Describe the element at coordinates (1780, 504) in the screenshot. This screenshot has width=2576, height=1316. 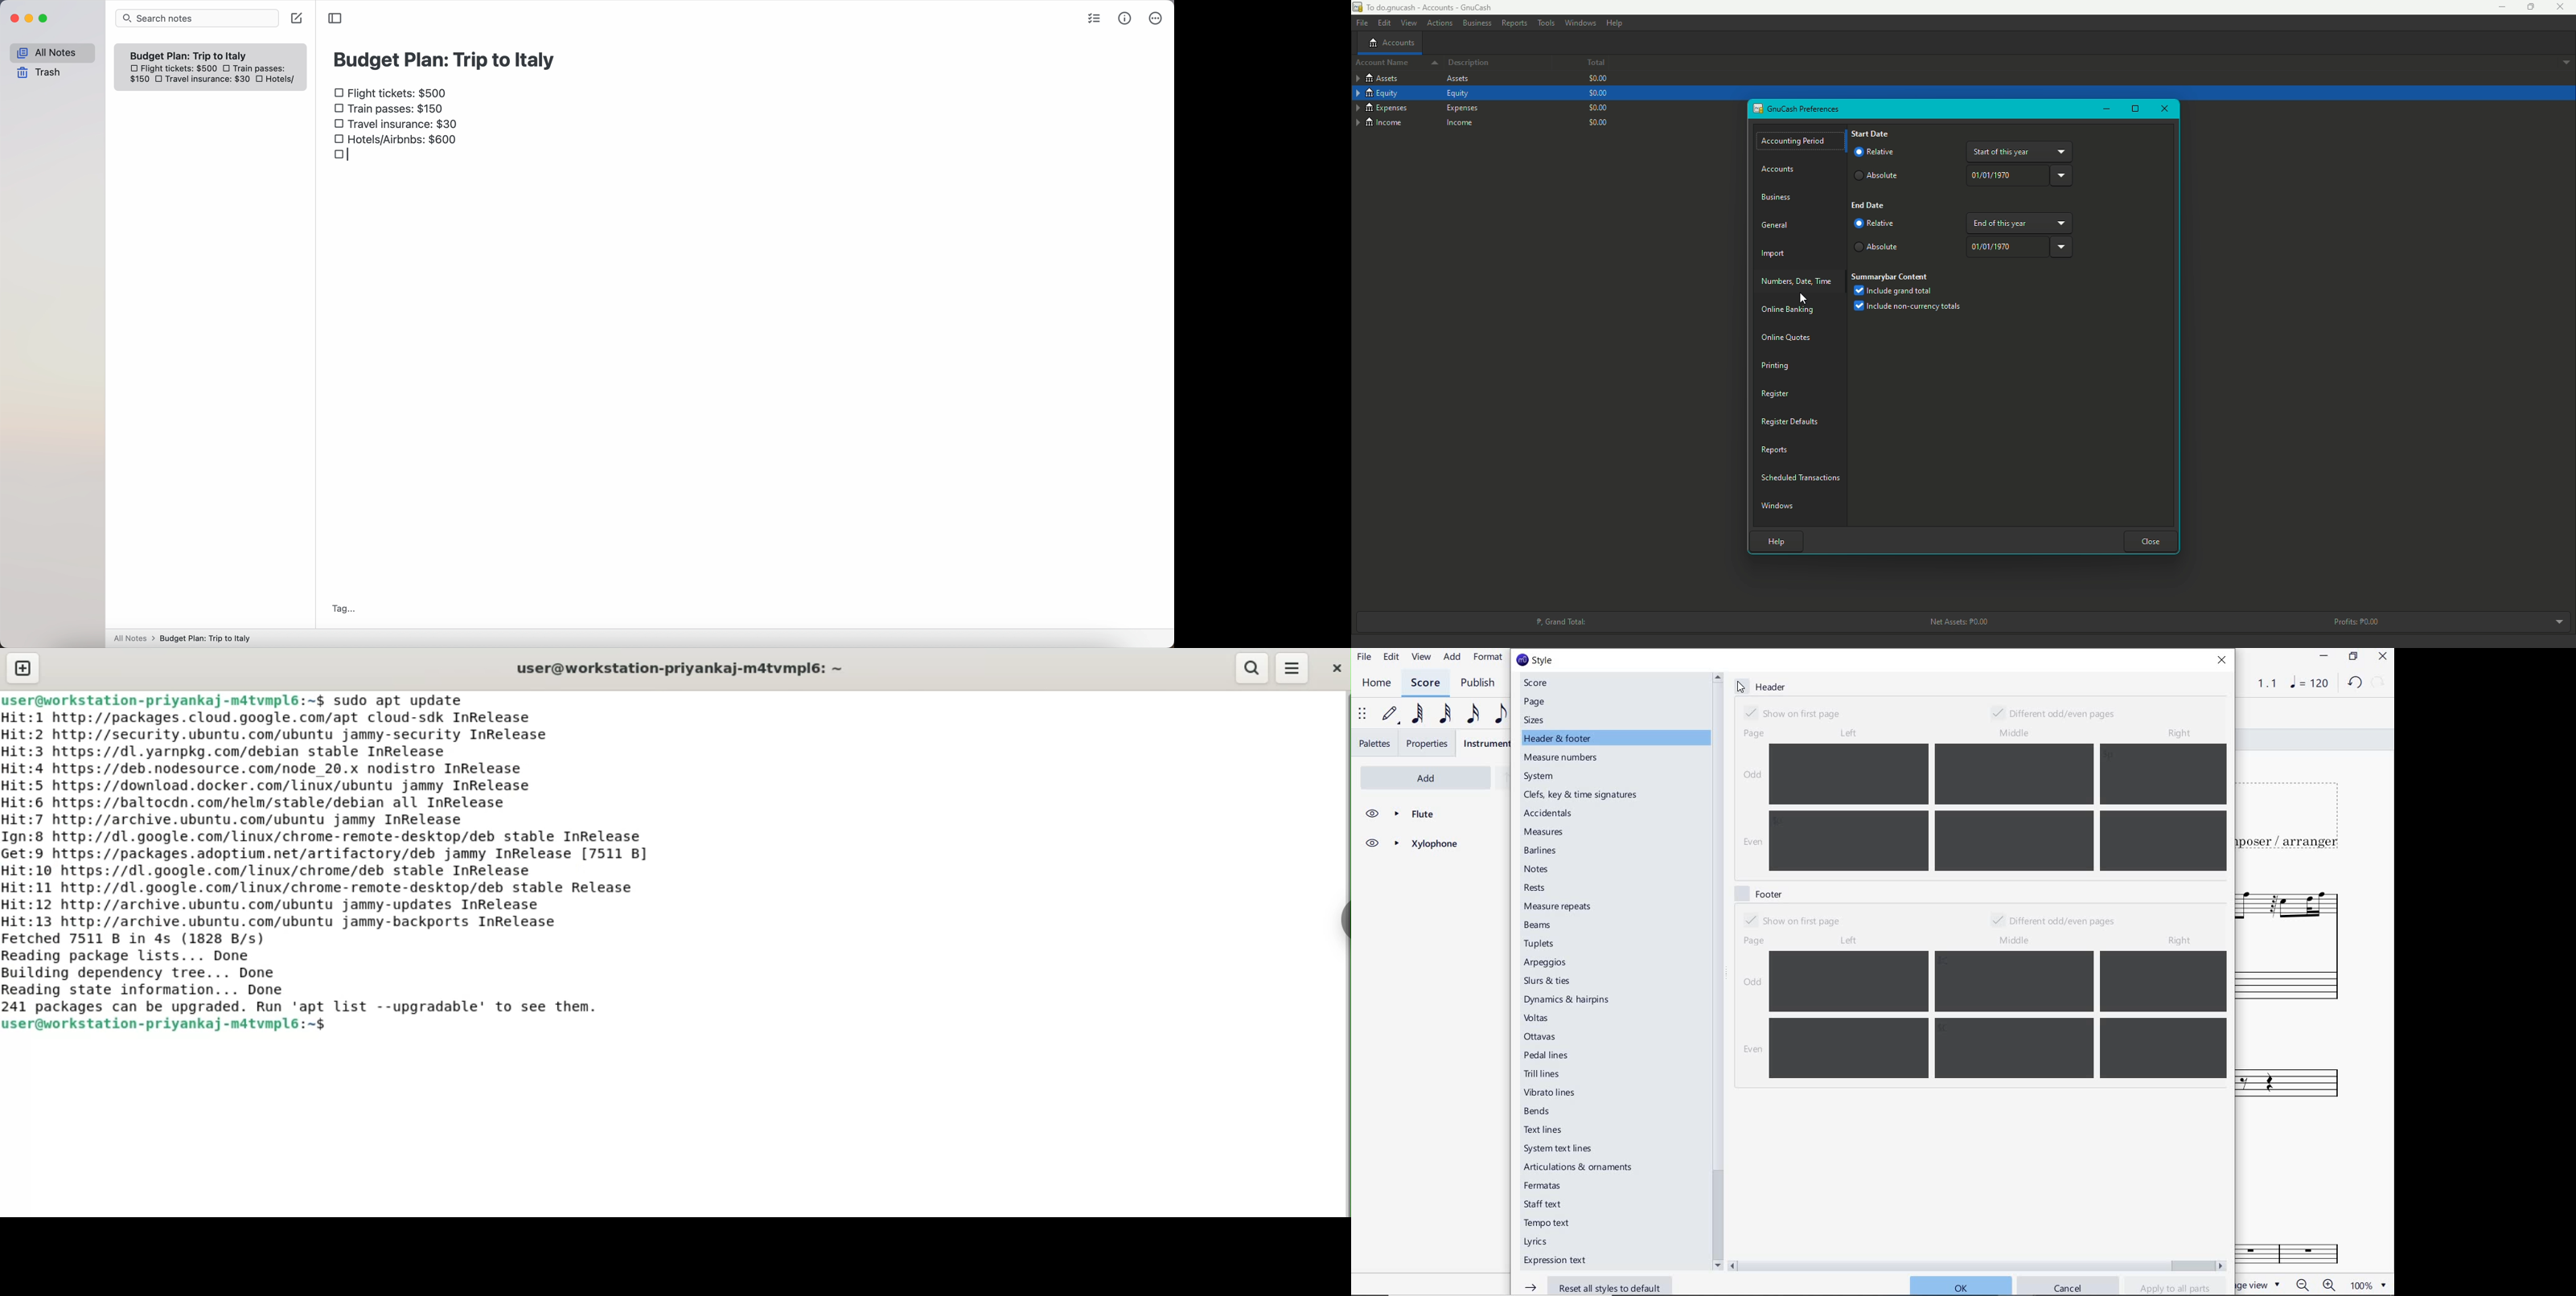
I see `Windows` at that location.